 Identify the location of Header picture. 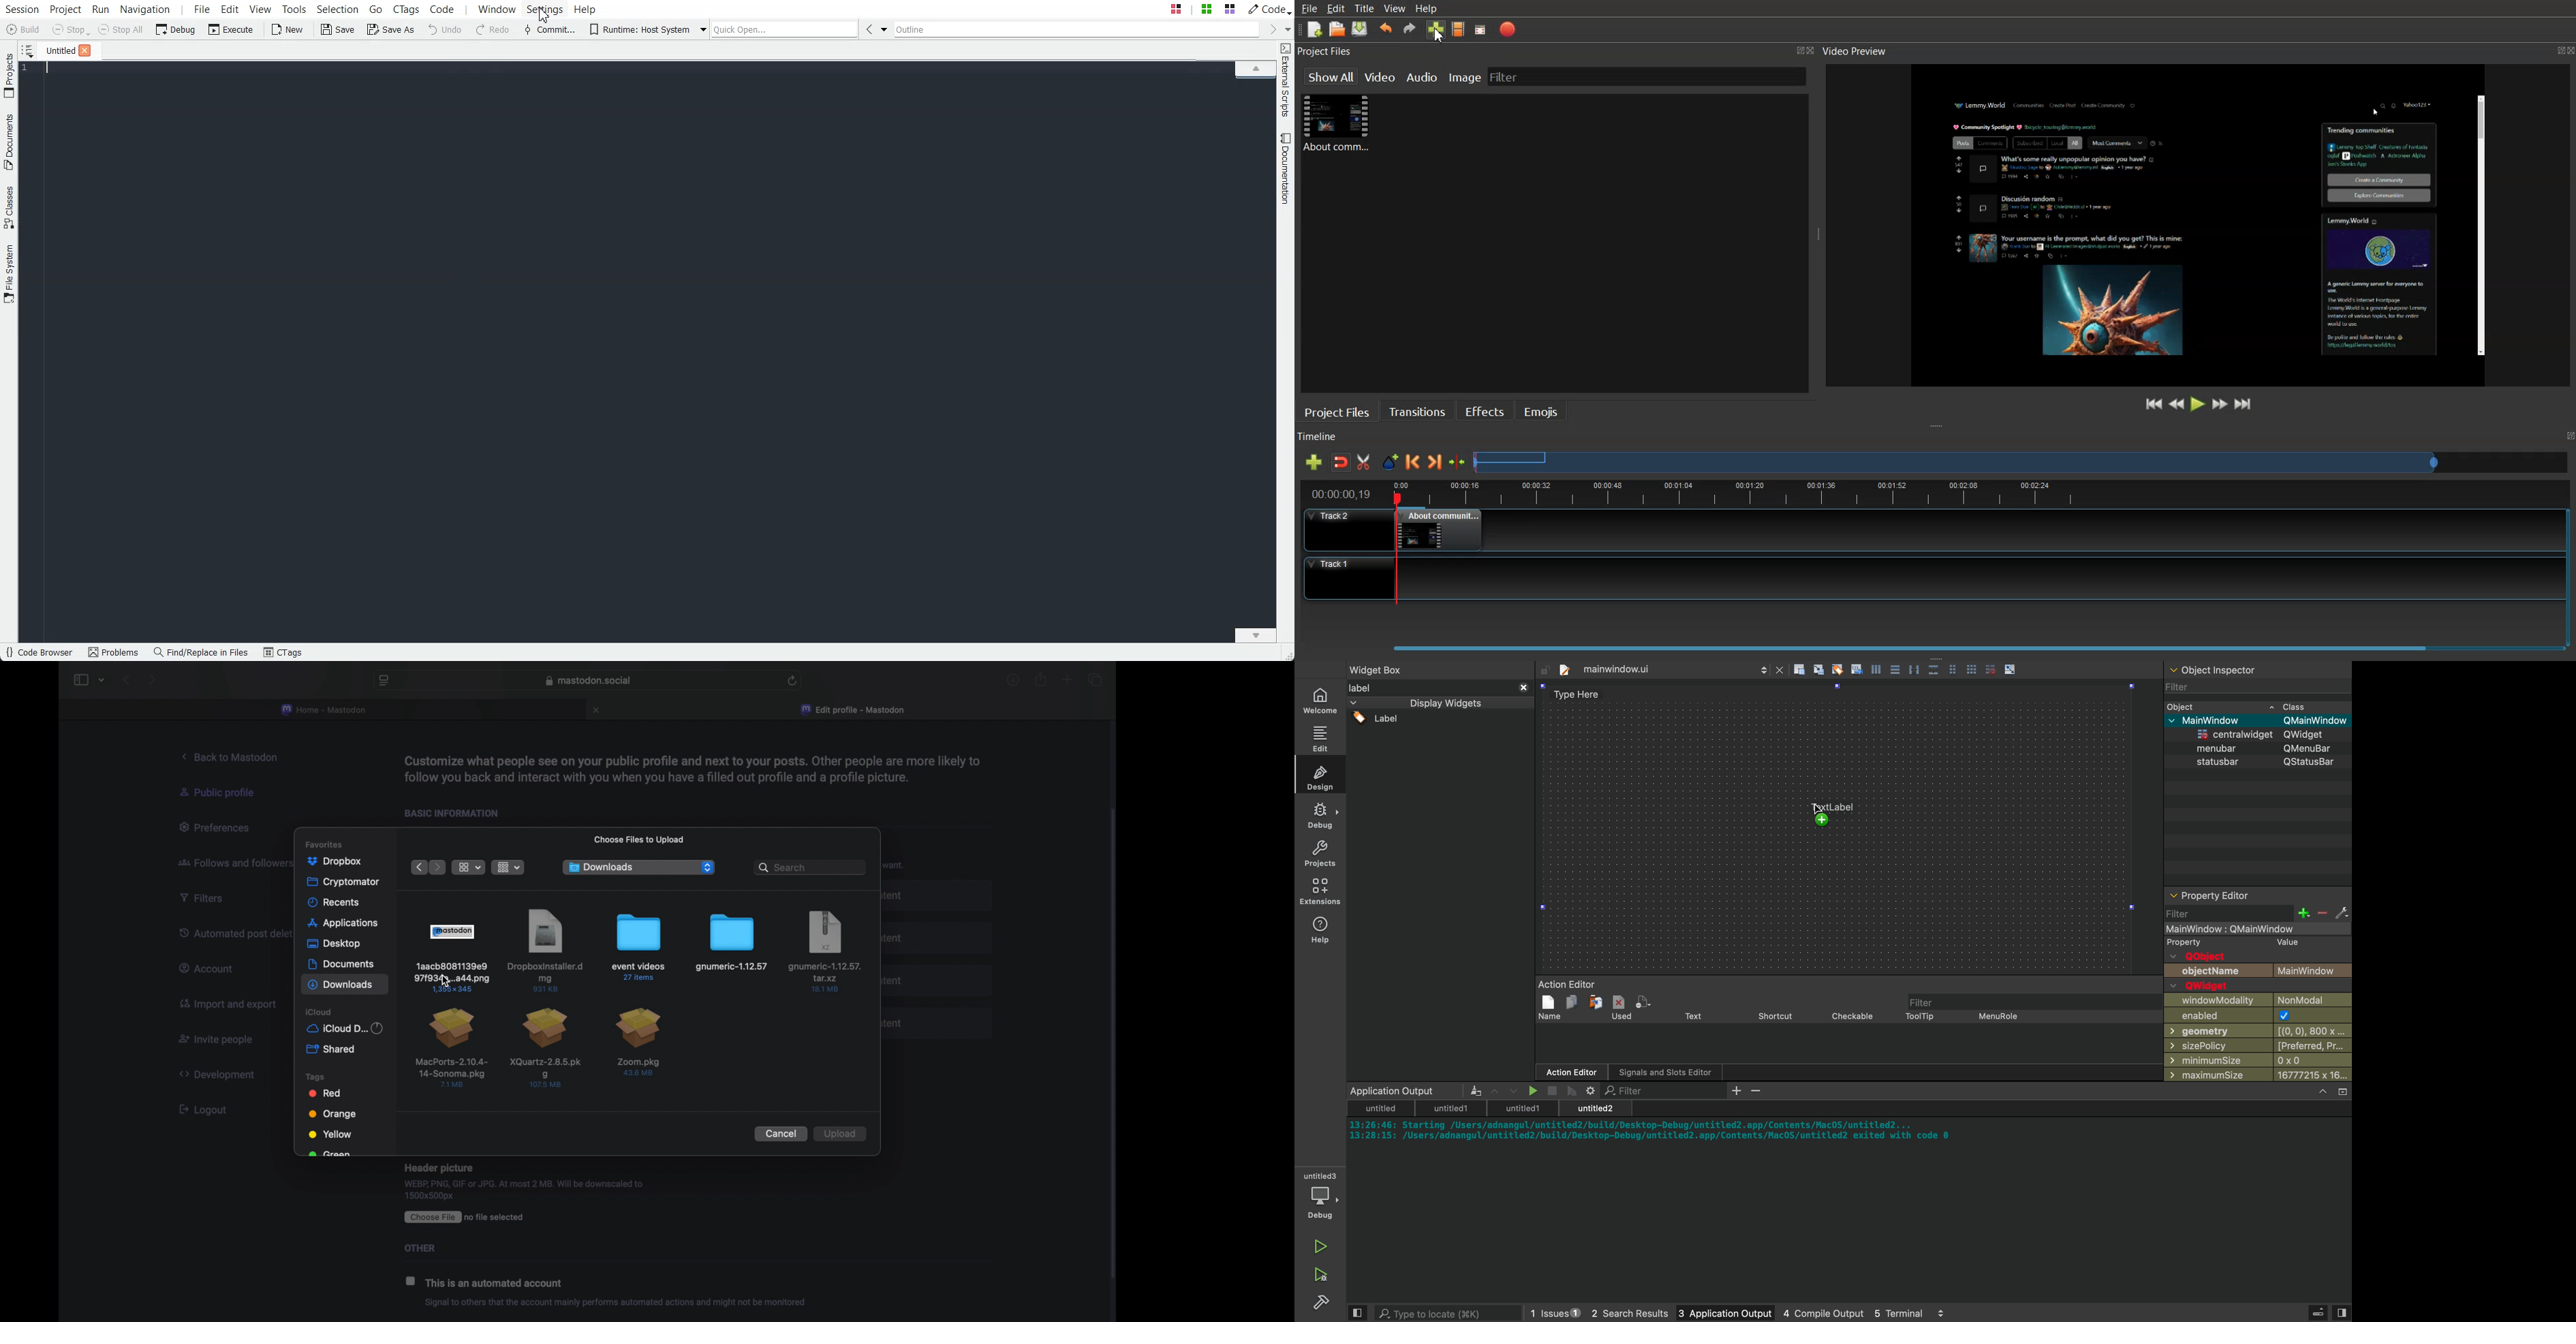
(439, 1167).